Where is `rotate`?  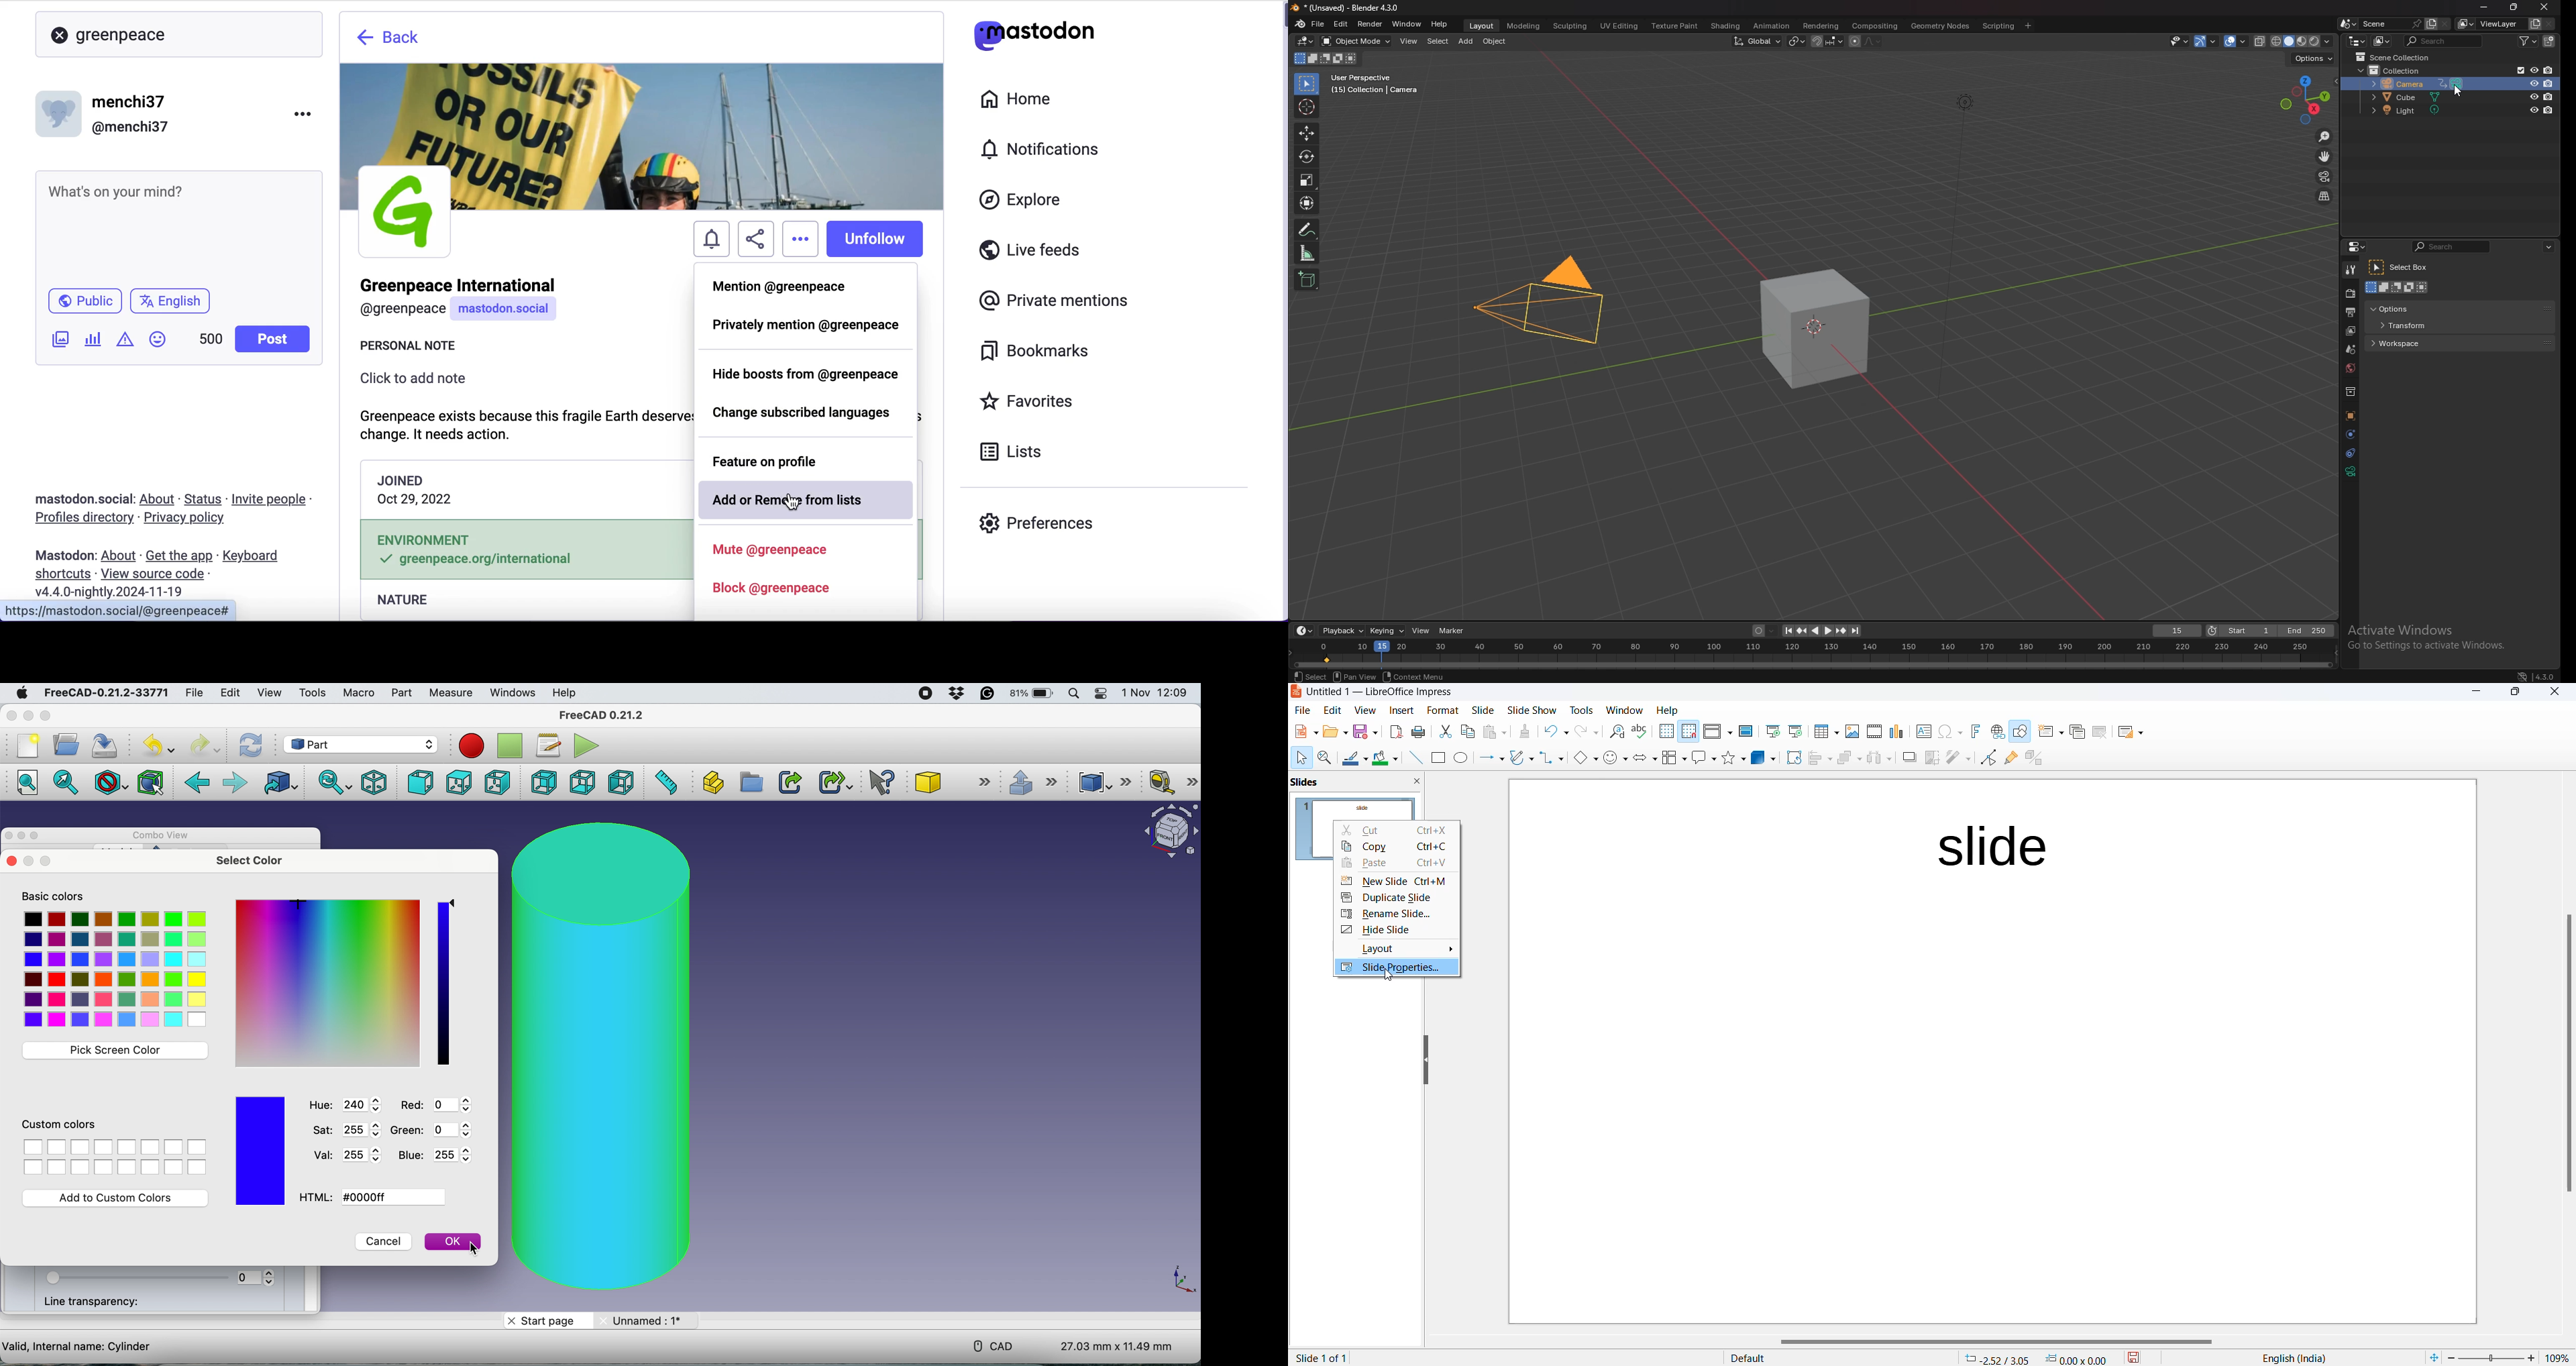
rotate is located at coordinates (1792, 757).